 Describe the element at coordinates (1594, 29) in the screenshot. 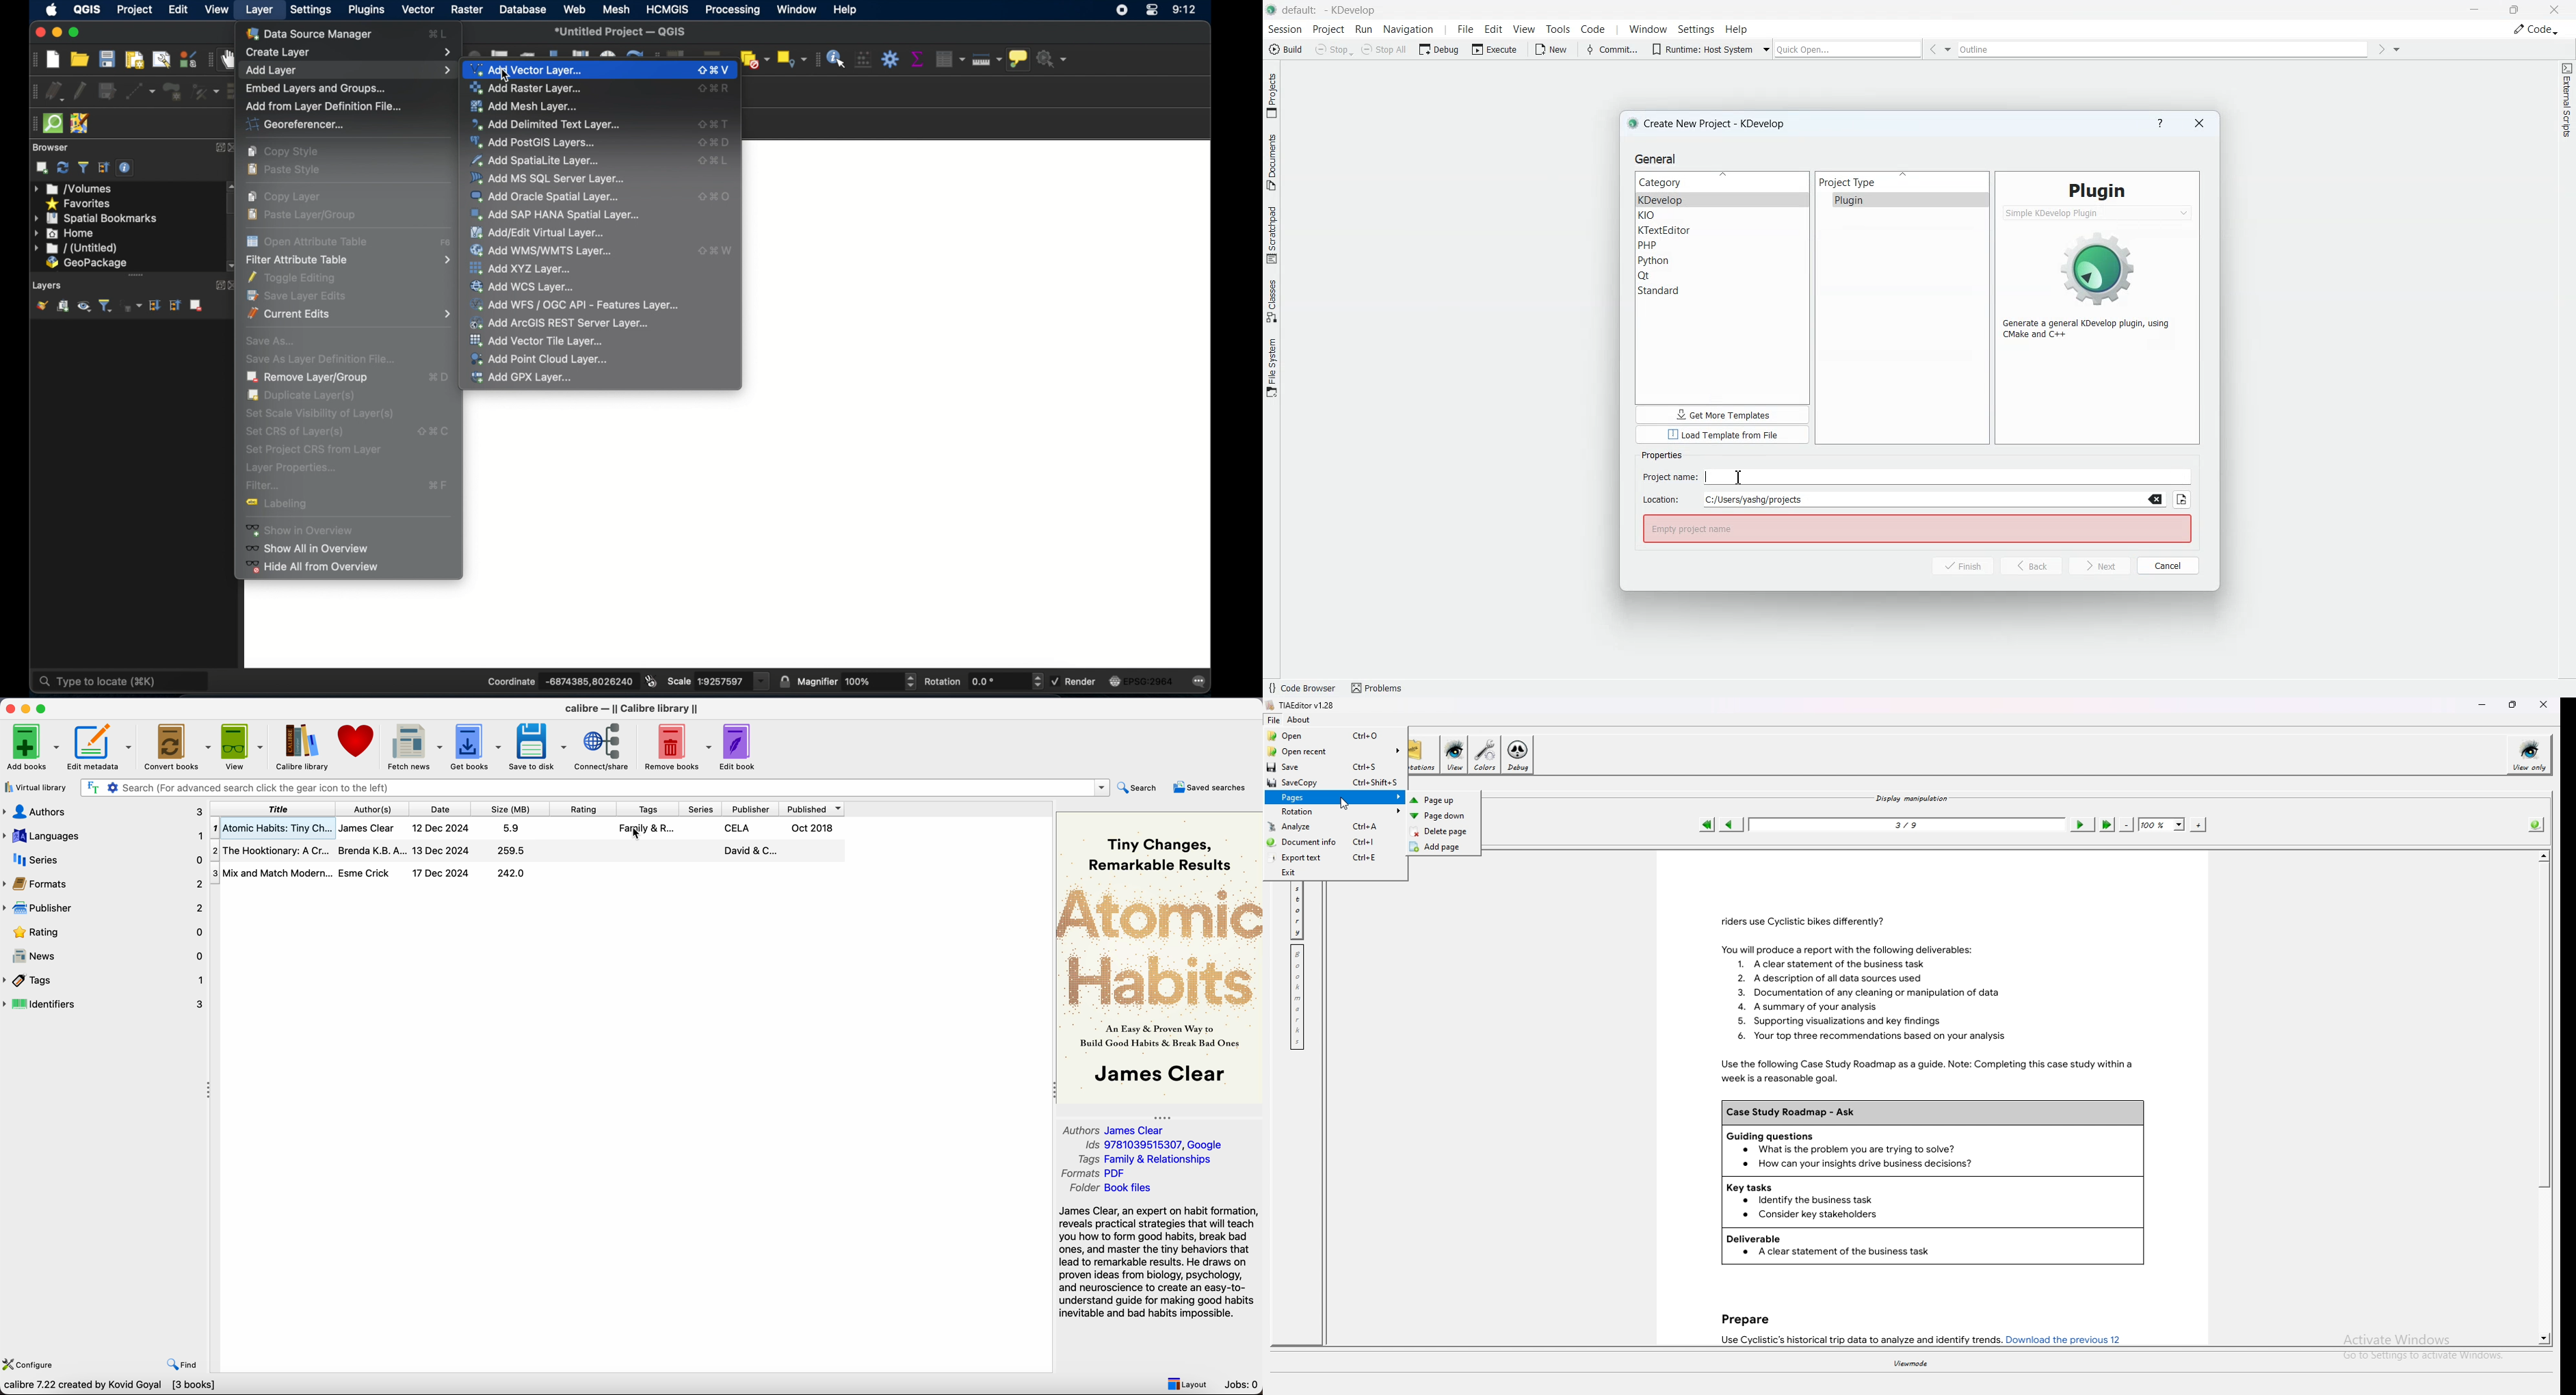

I see `Code` at that location.